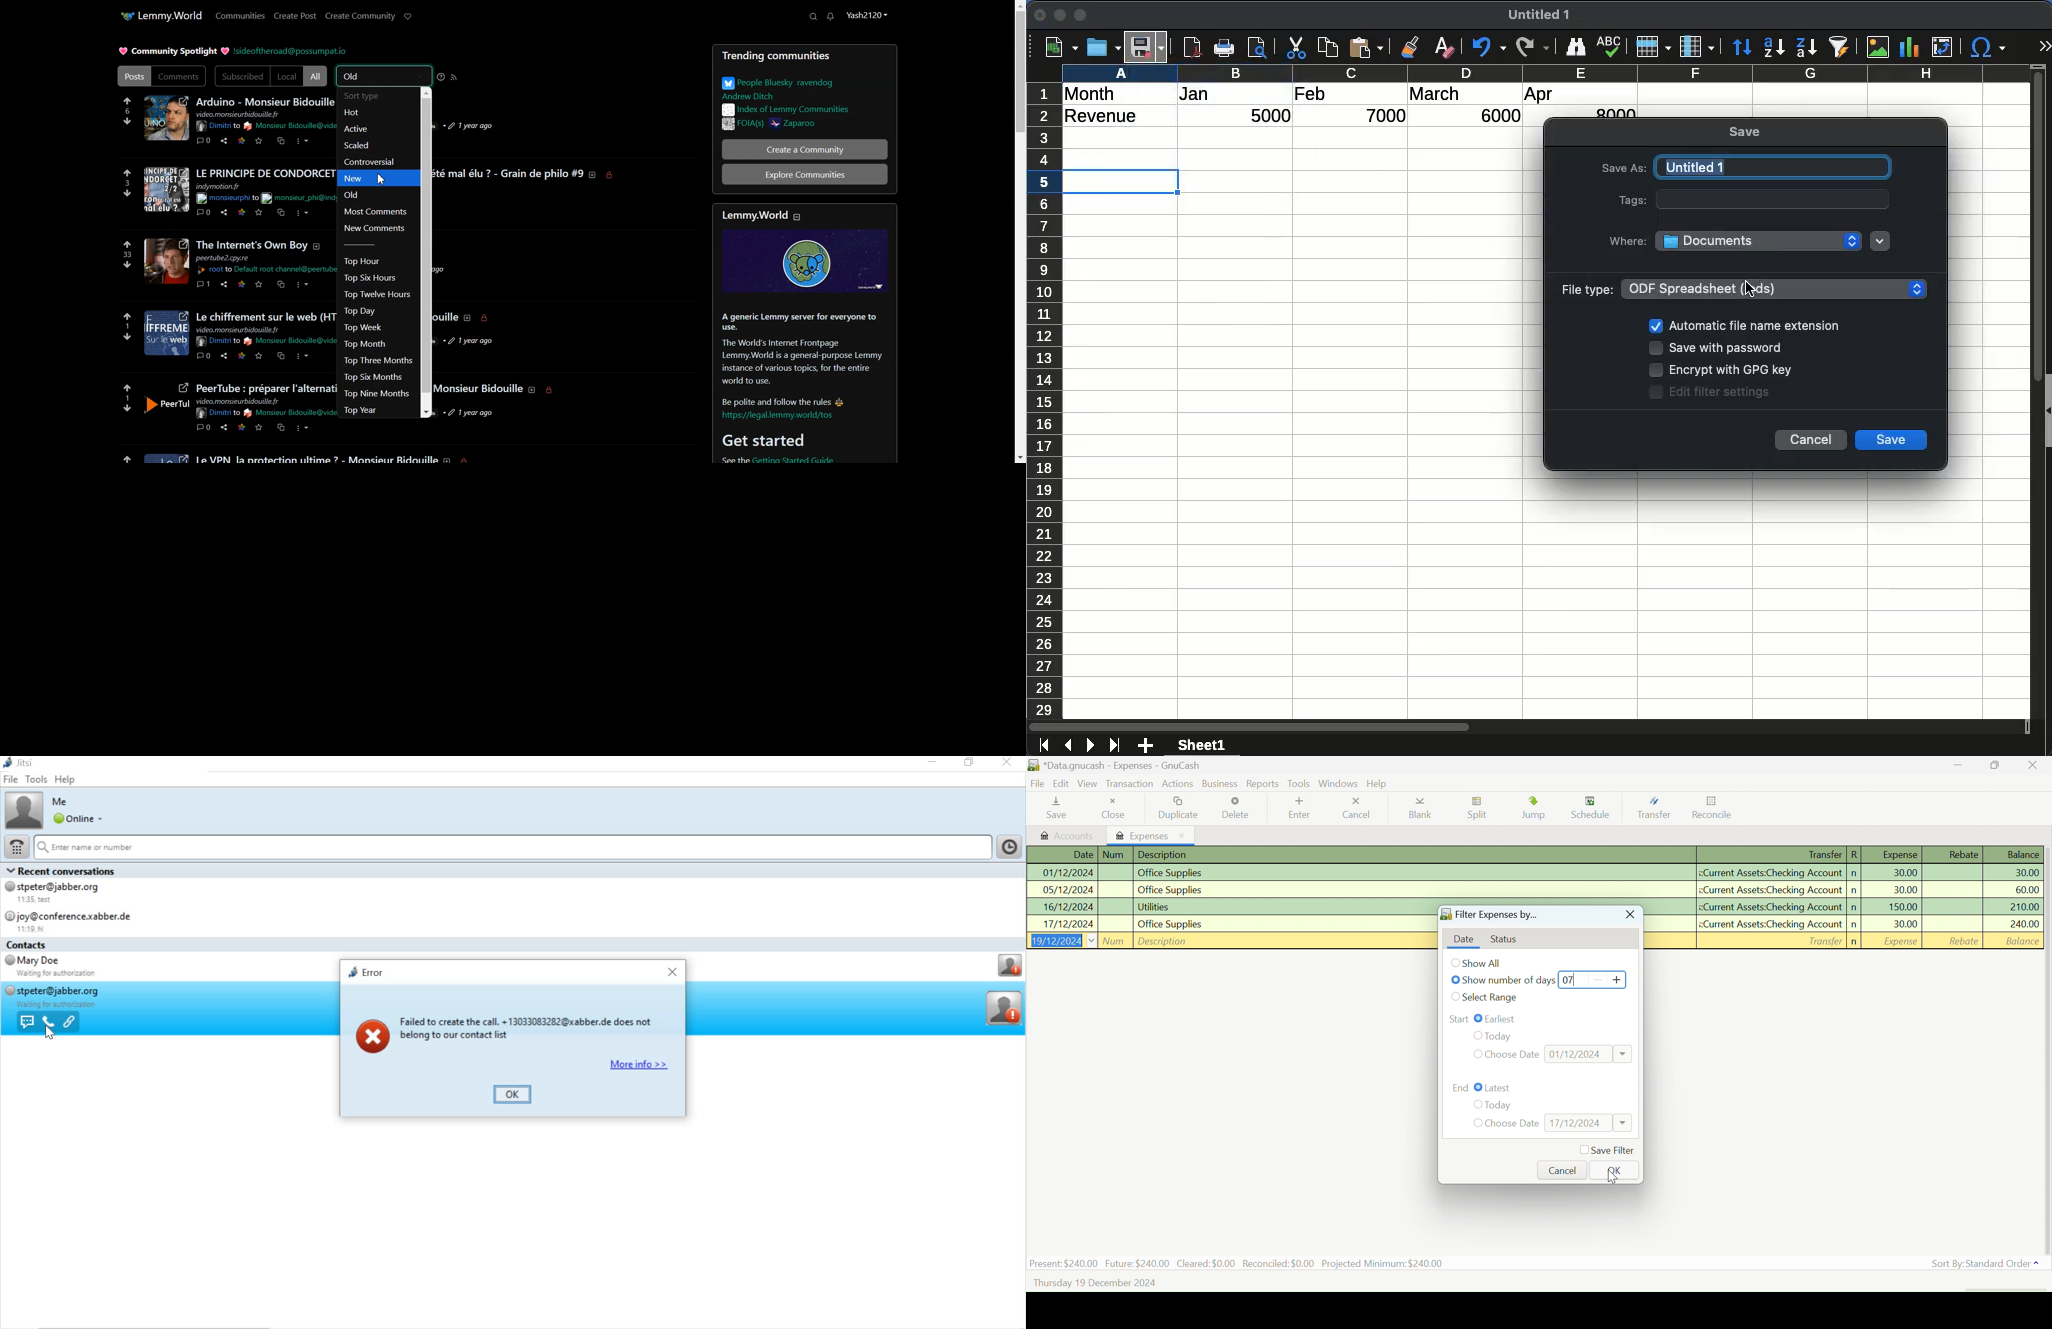 This screenshot has height=1344, width=2072. Describe the element at coordinates (301, 430) in the screenshot. I see `` at that location.